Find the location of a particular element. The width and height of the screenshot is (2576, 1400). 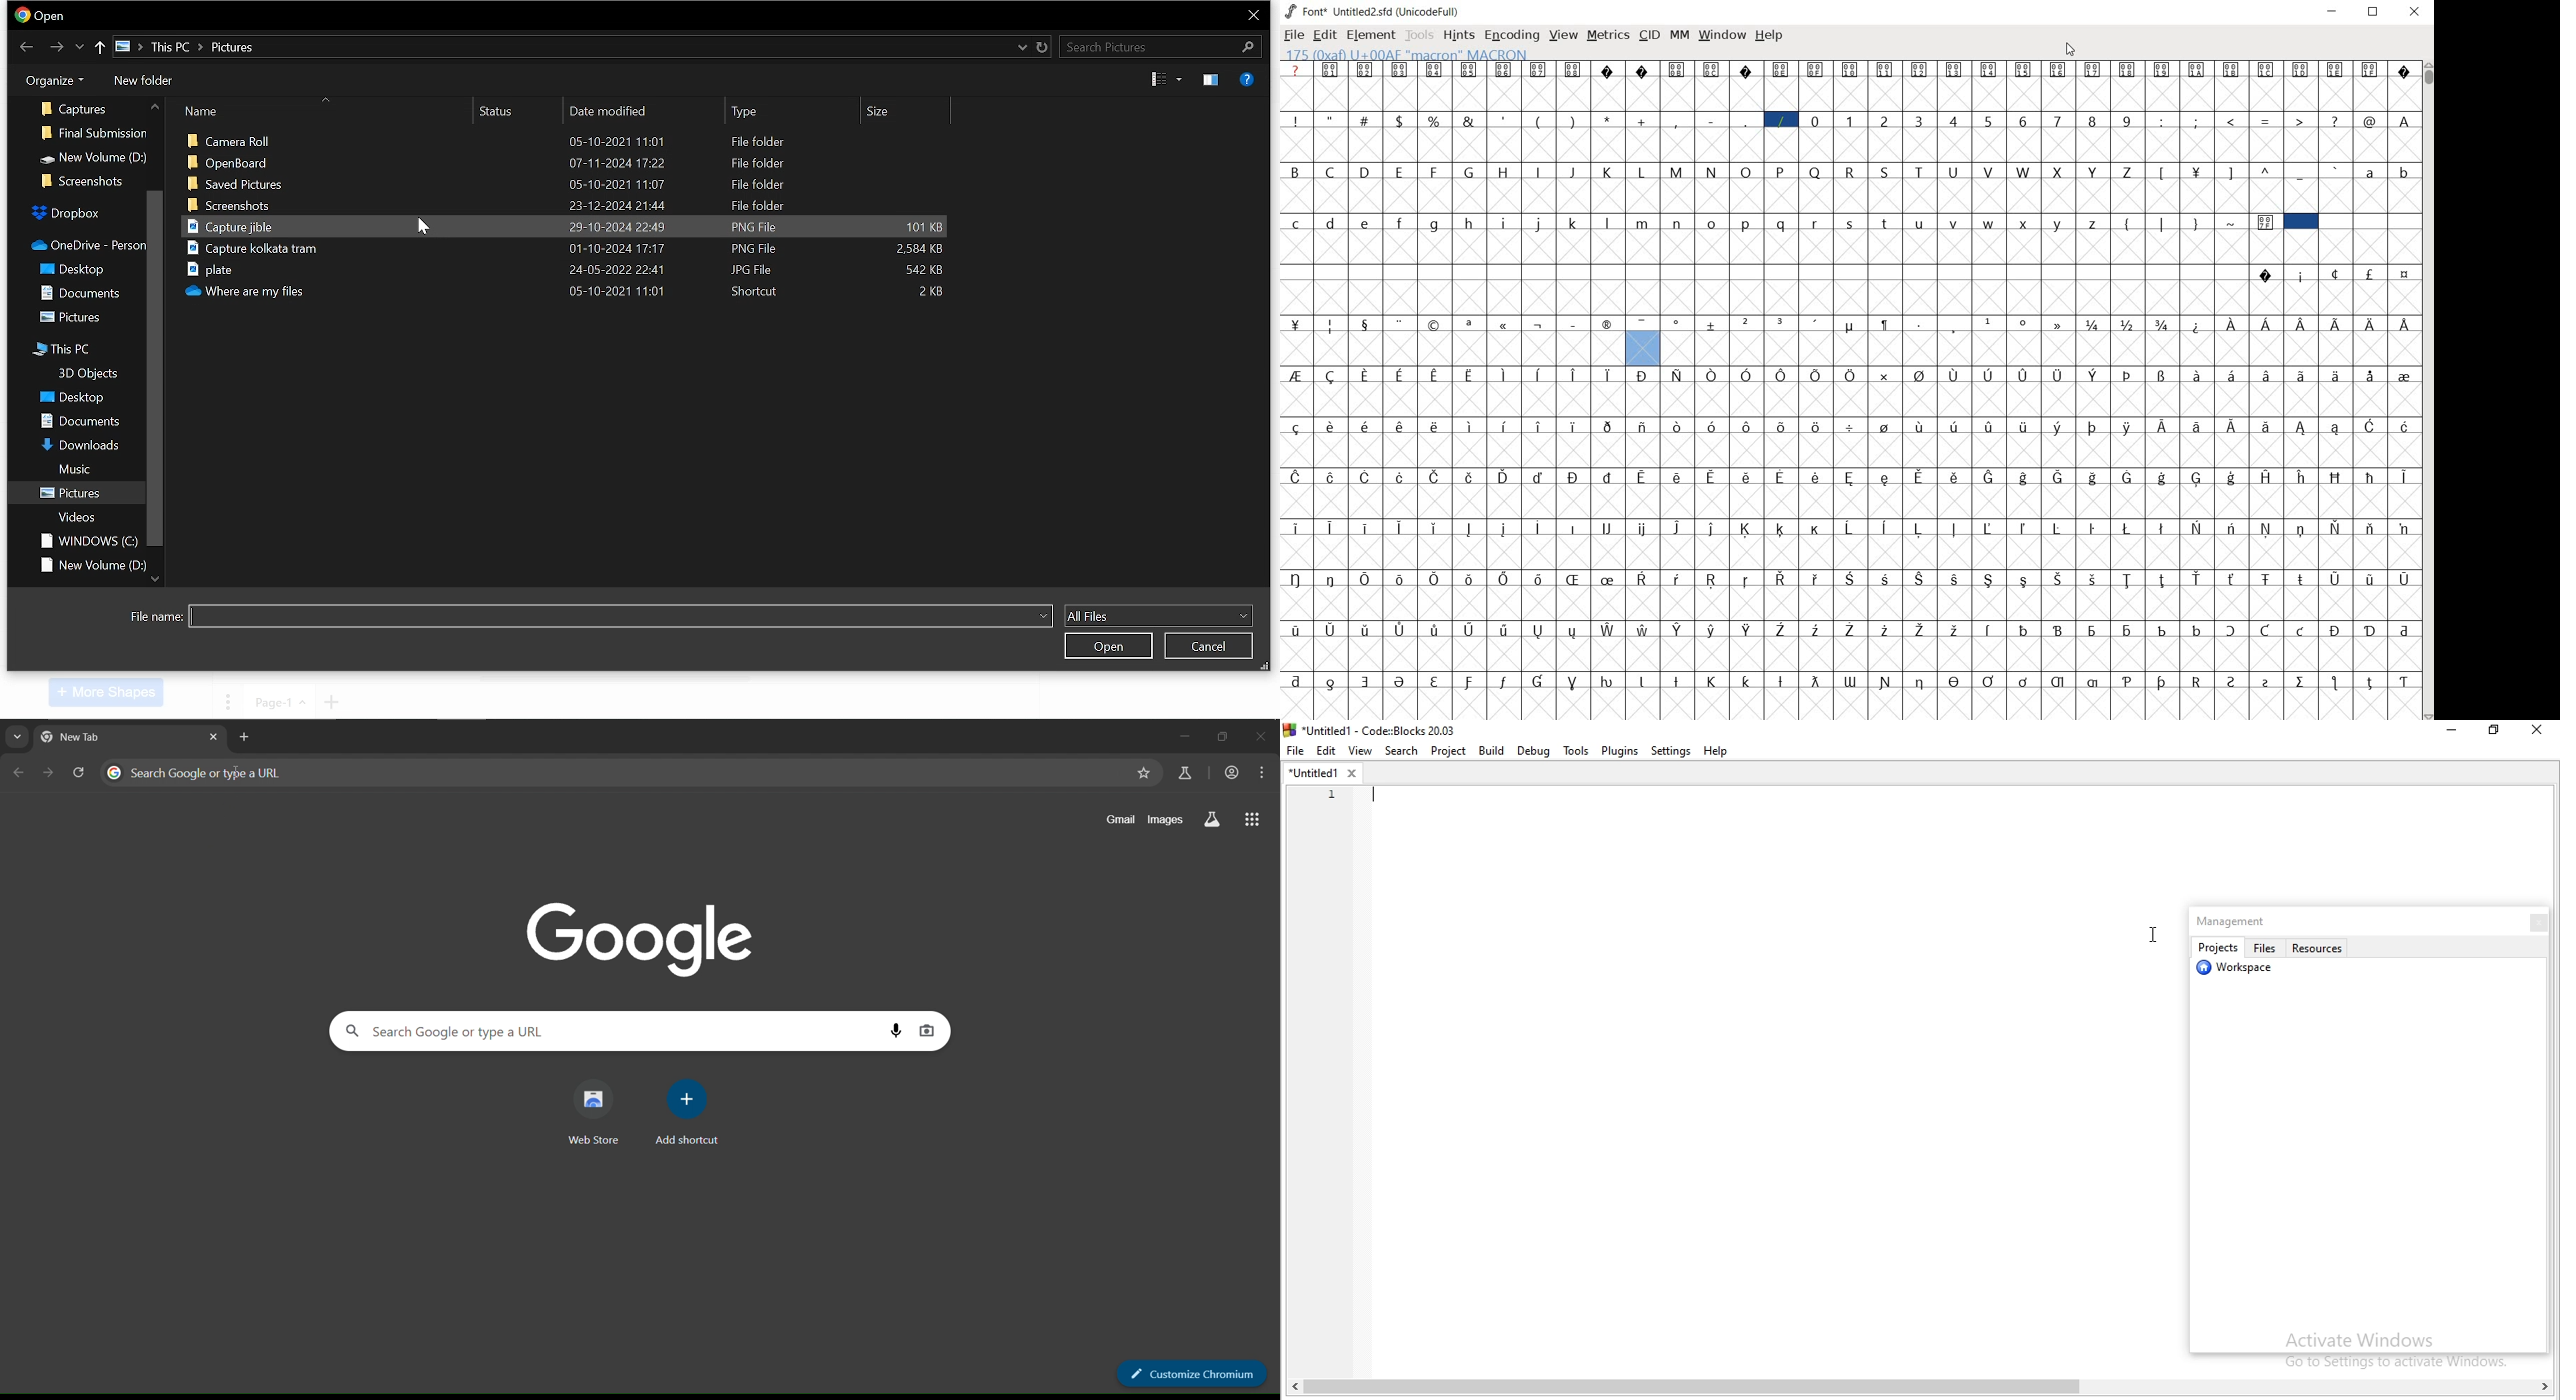

Symbol is located at coordinates (2233, 579).